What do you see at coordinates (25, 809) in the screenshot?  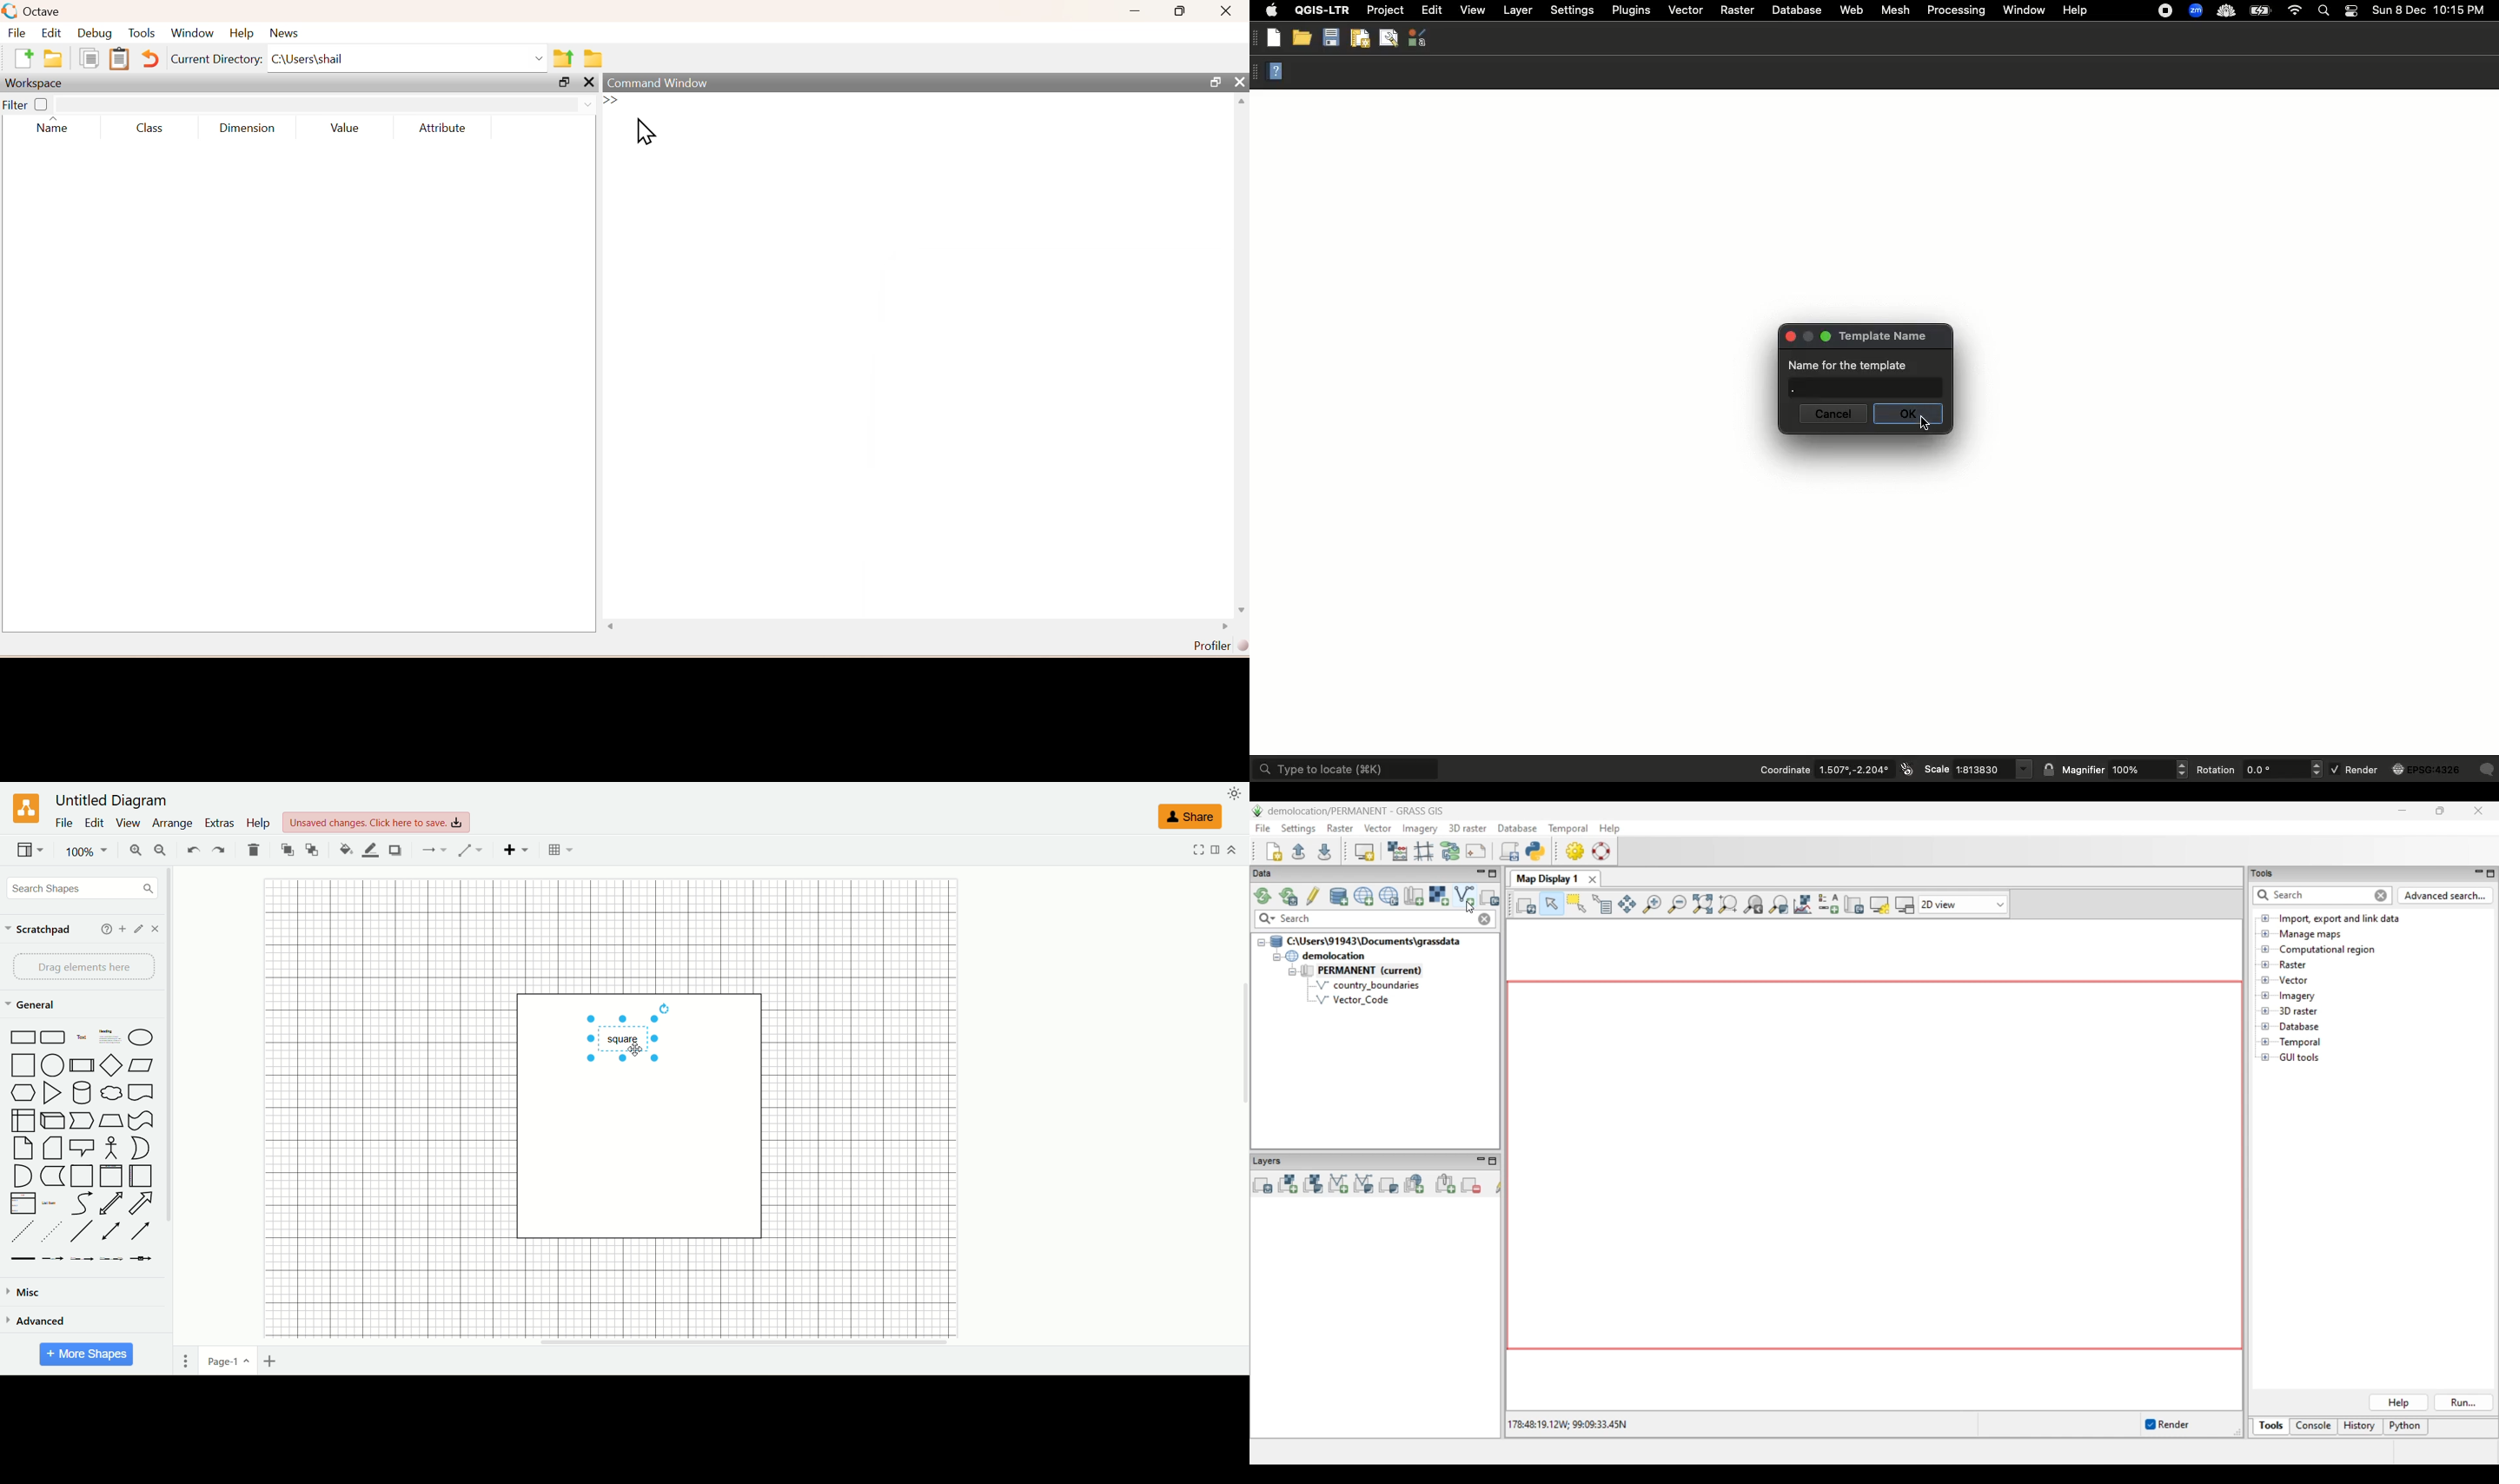 I see `logo` at bounding box center [25, 809].